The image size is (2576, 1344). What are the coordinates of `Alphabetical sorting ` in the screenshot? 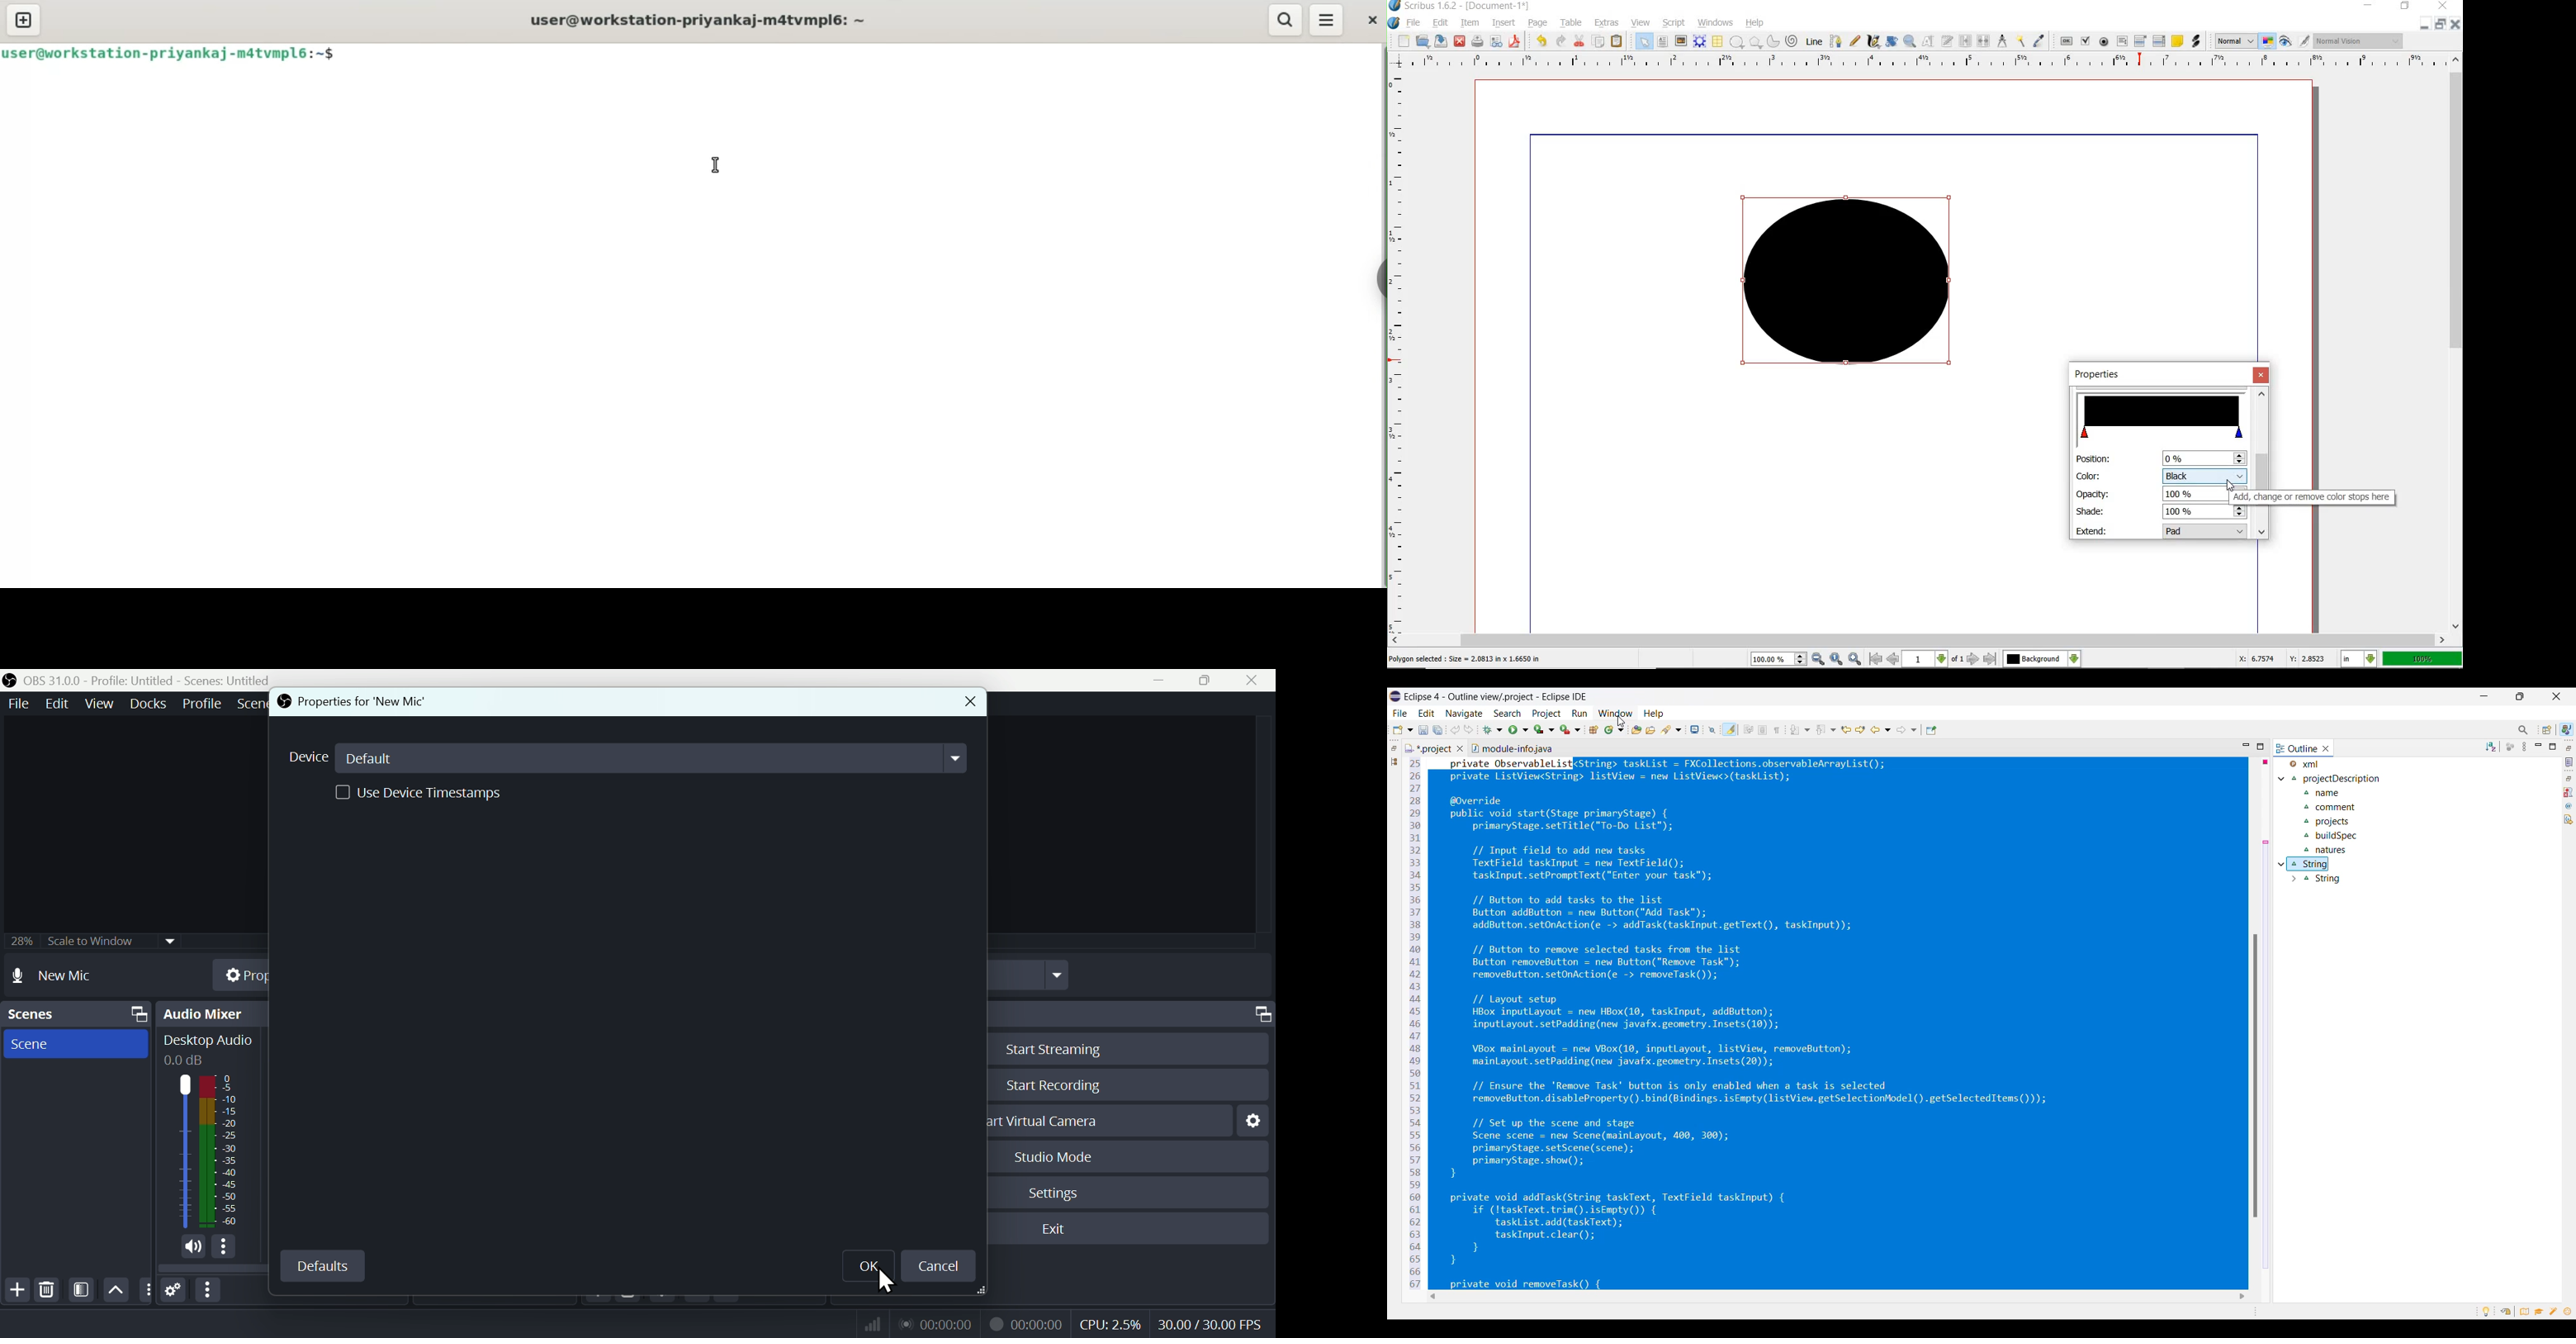 It's located at (2491, 747).